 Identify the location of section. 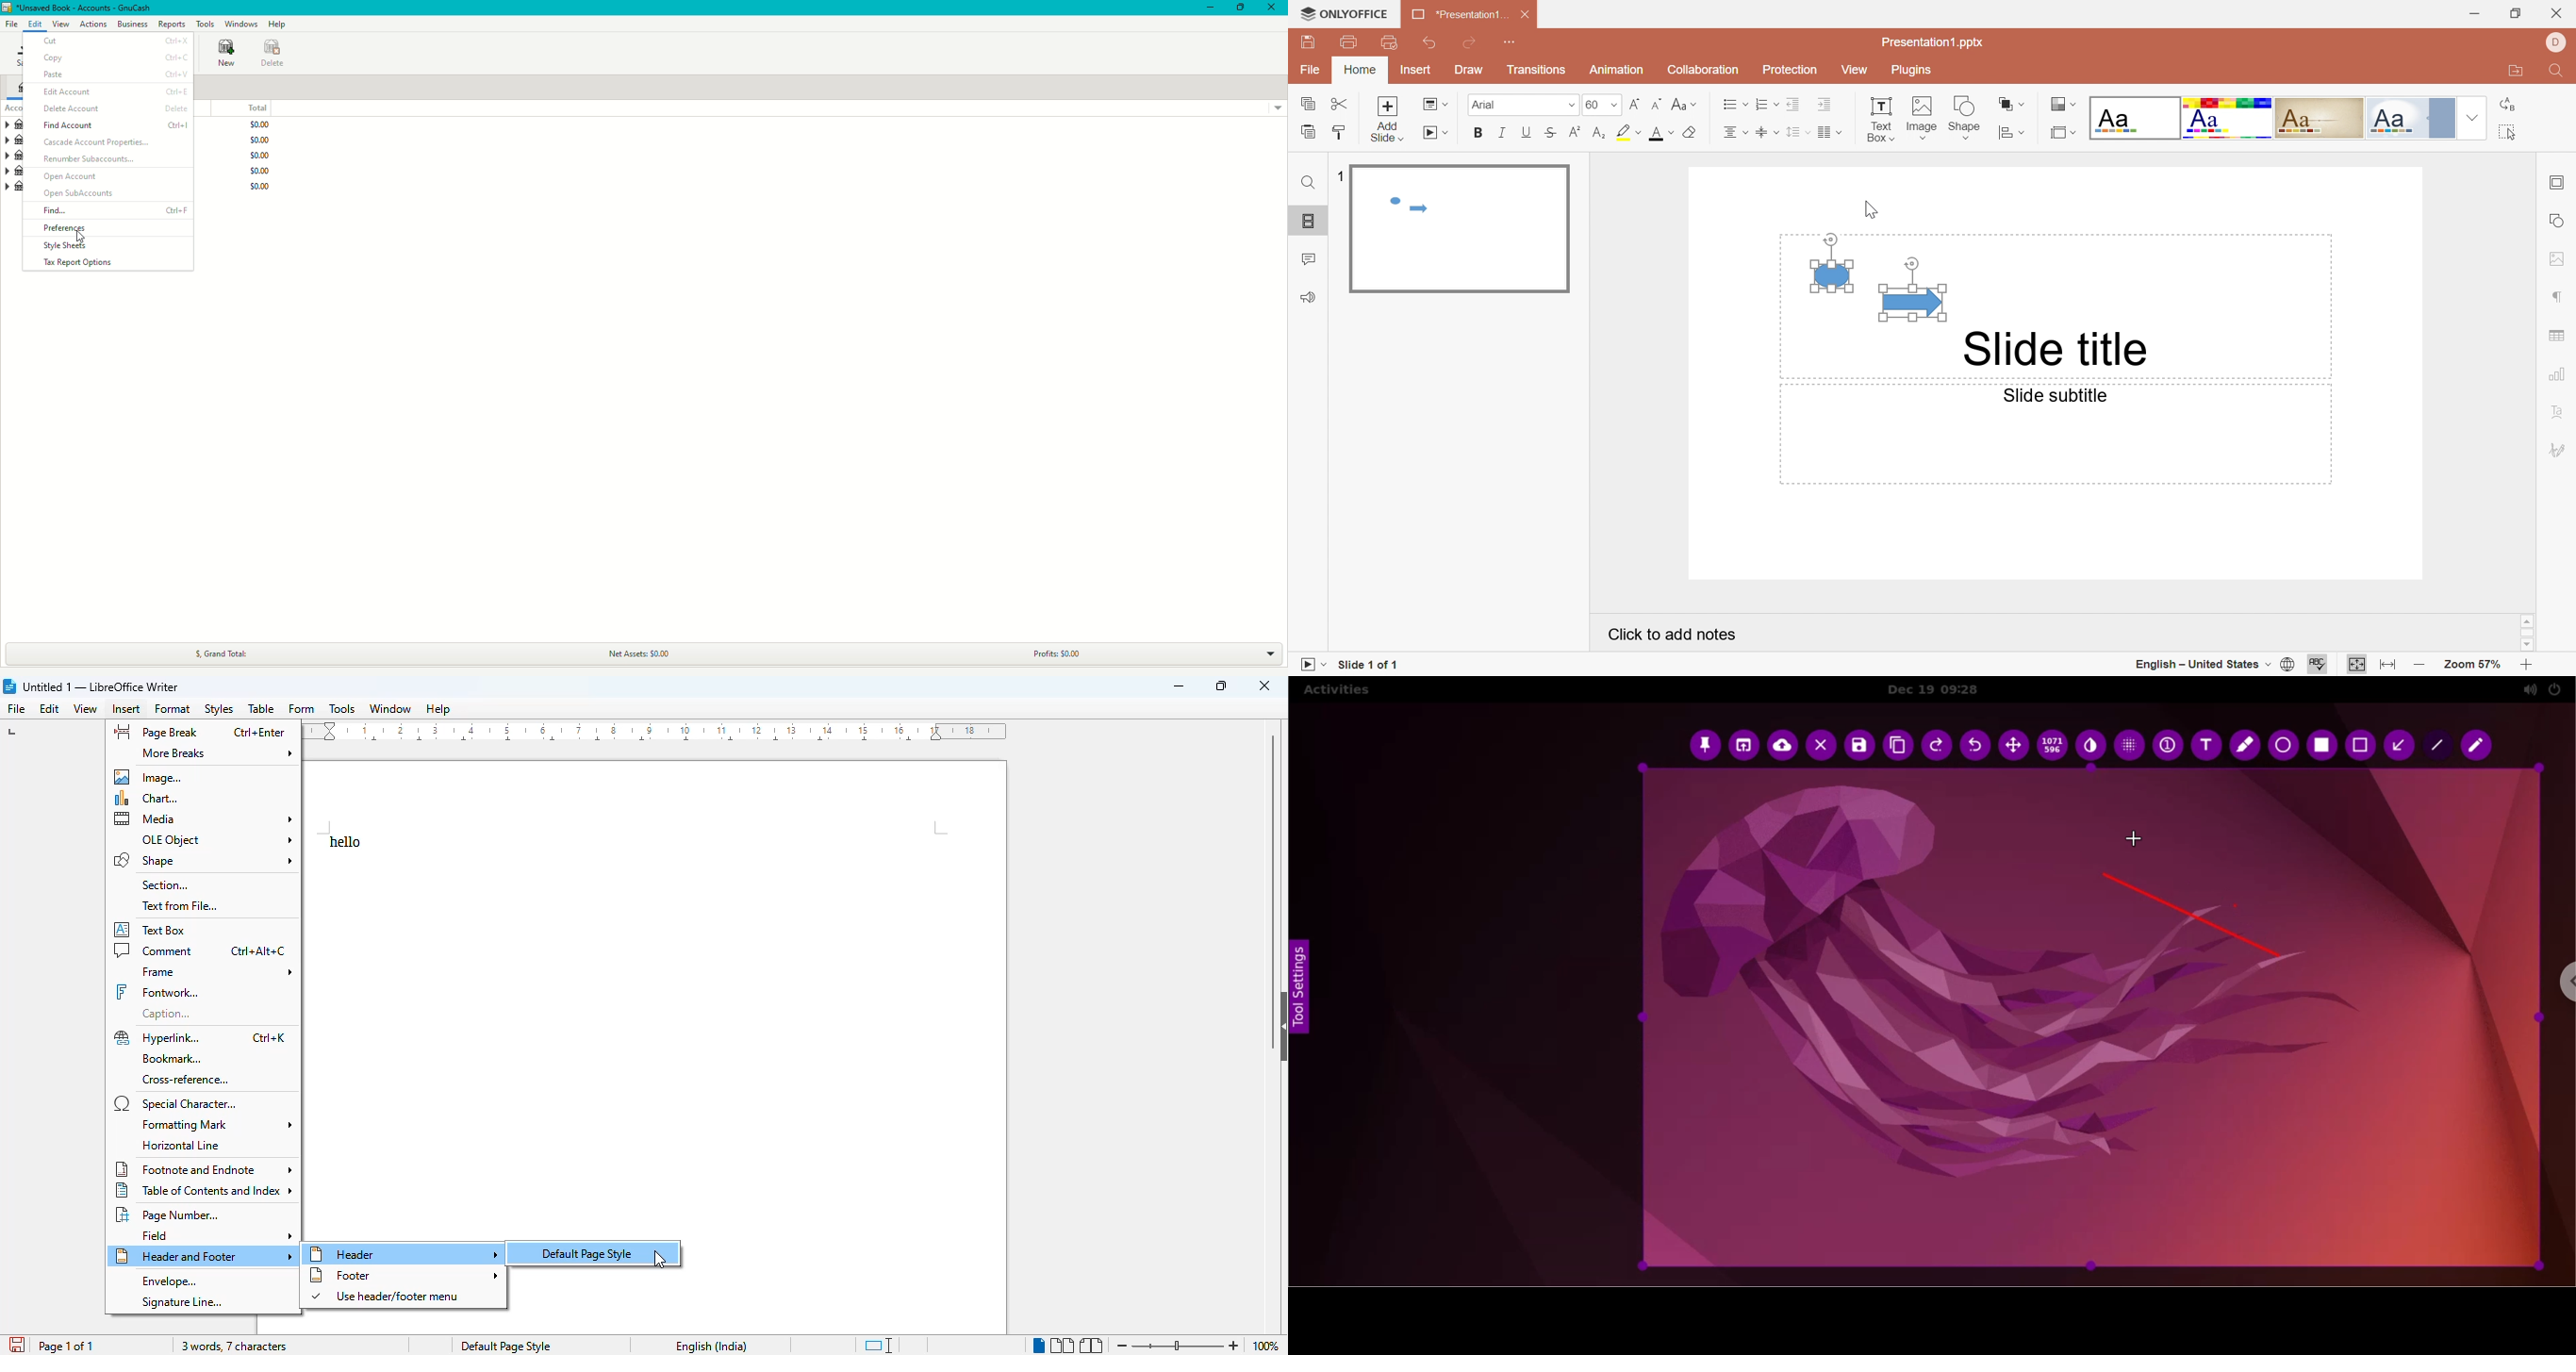
(166, 885).